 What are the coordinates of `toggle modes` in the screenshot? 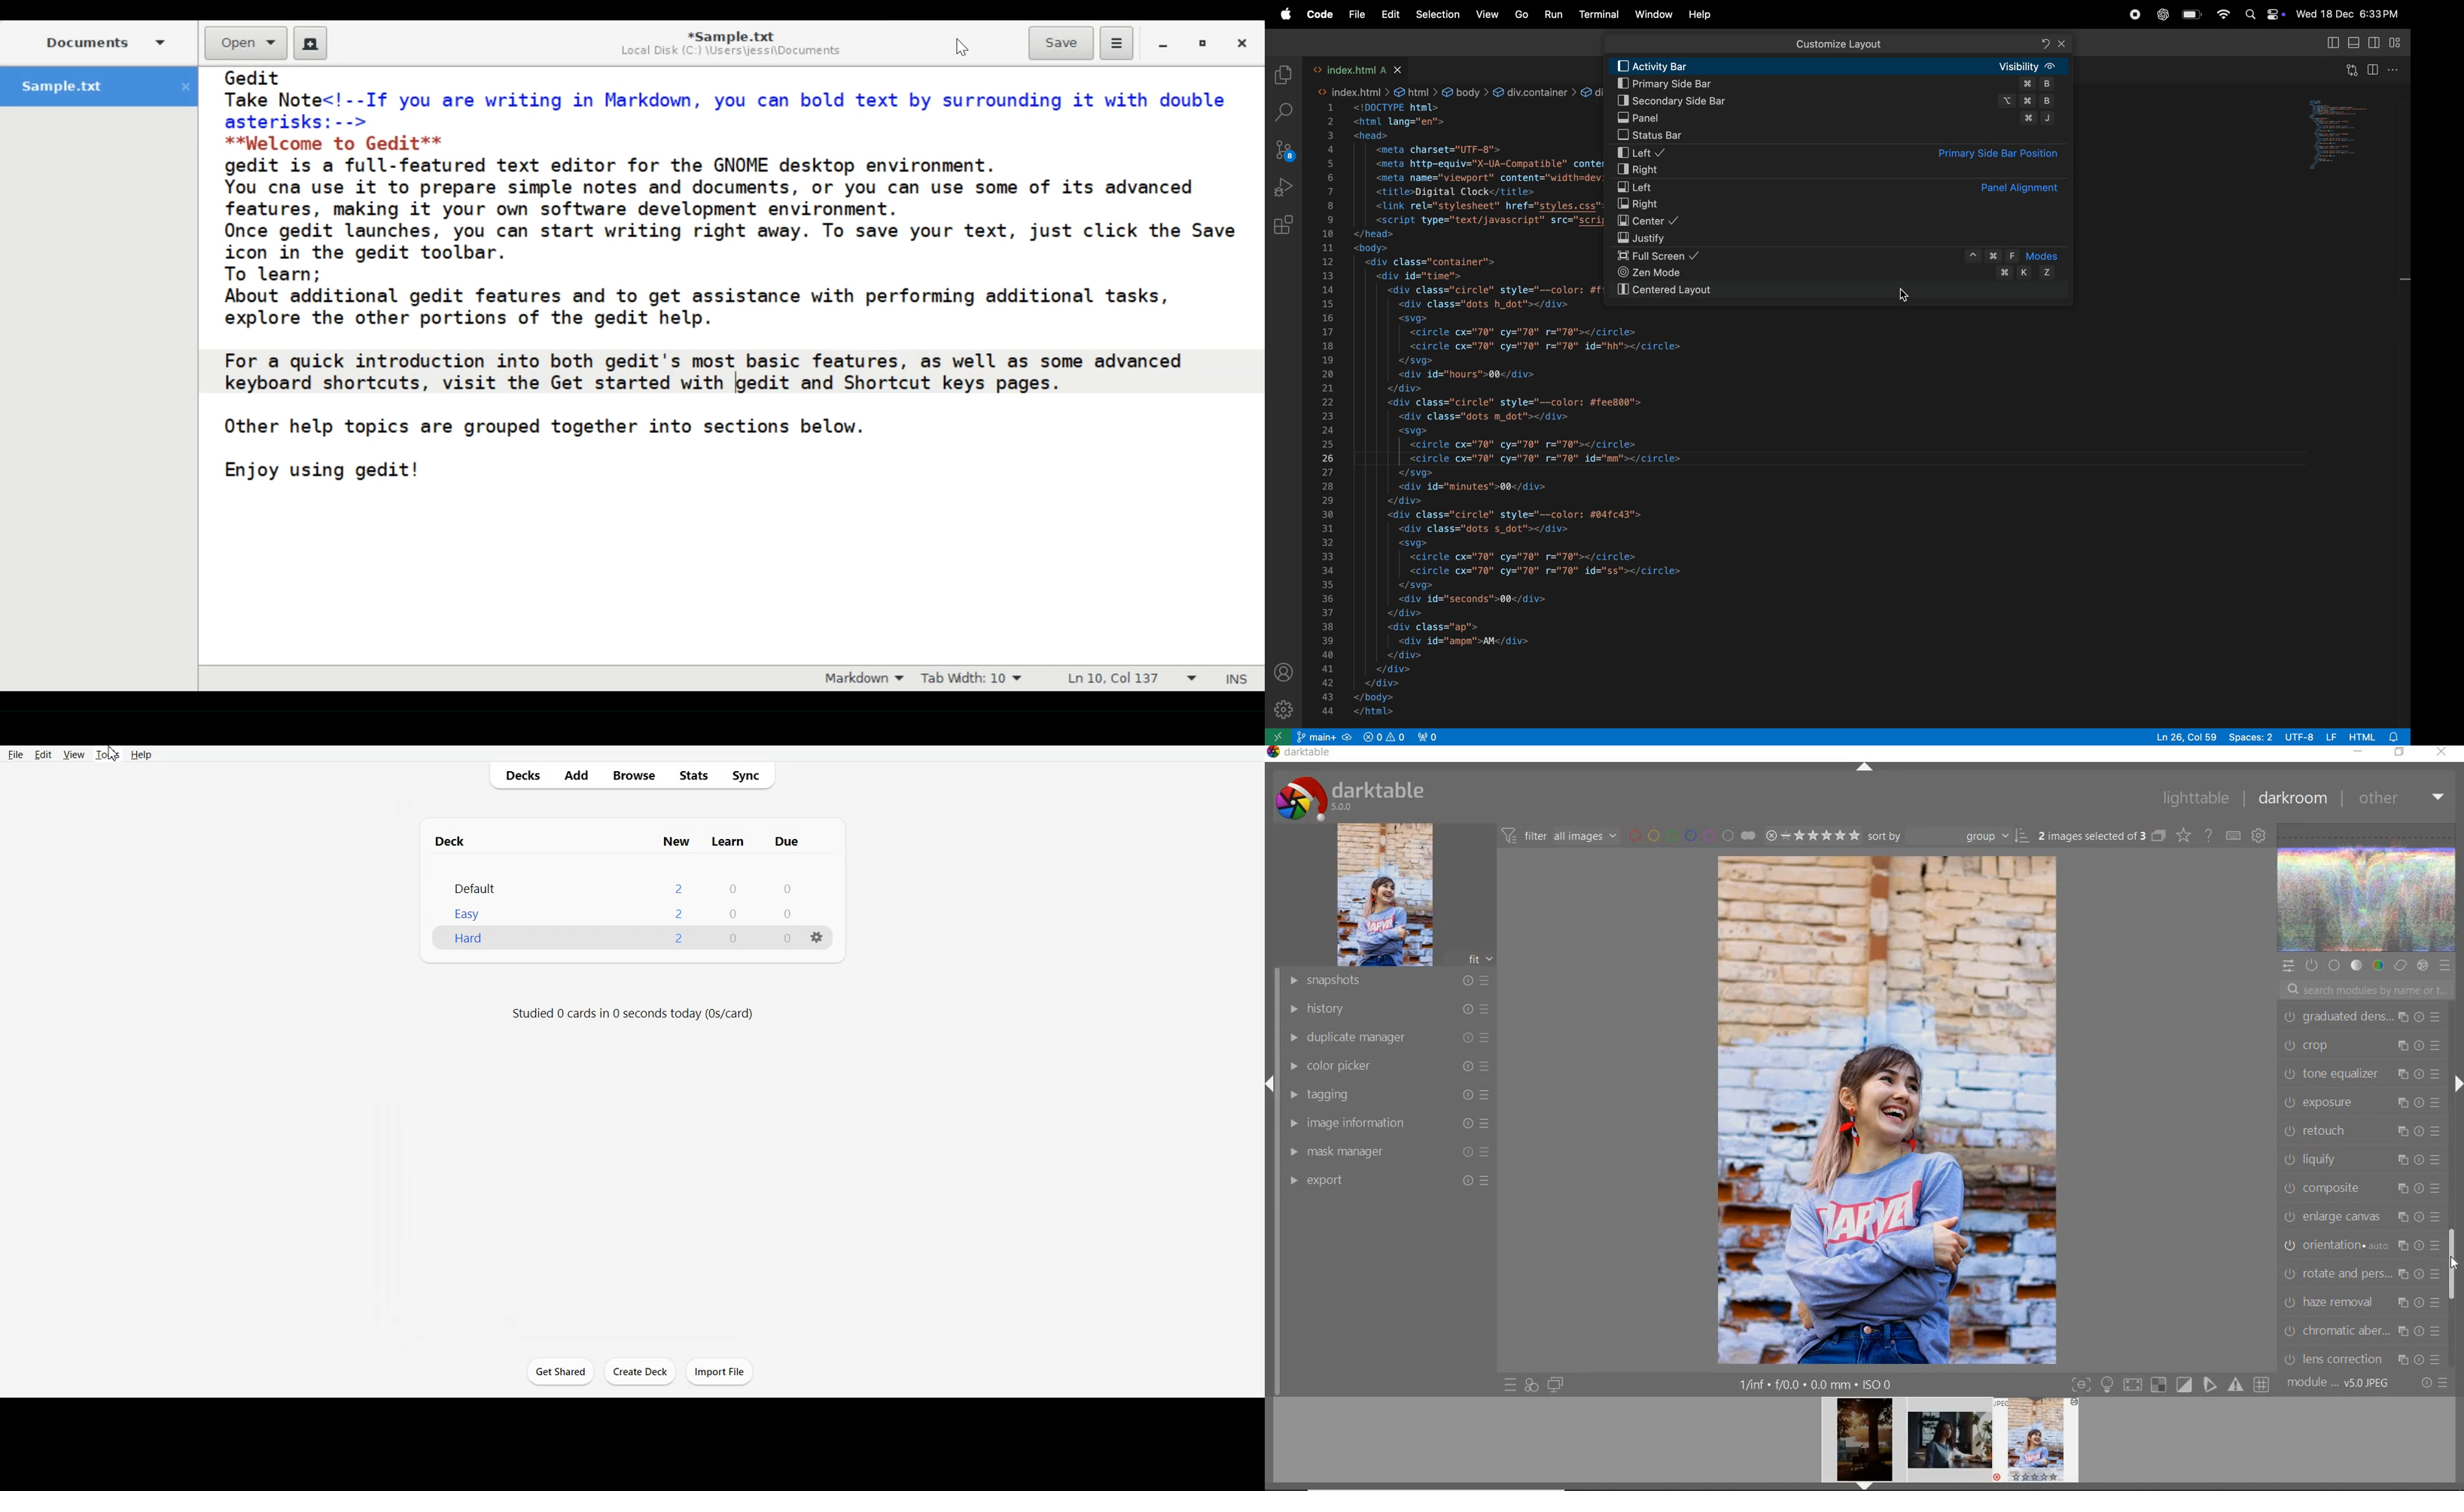 It's located at (2171, 1383).